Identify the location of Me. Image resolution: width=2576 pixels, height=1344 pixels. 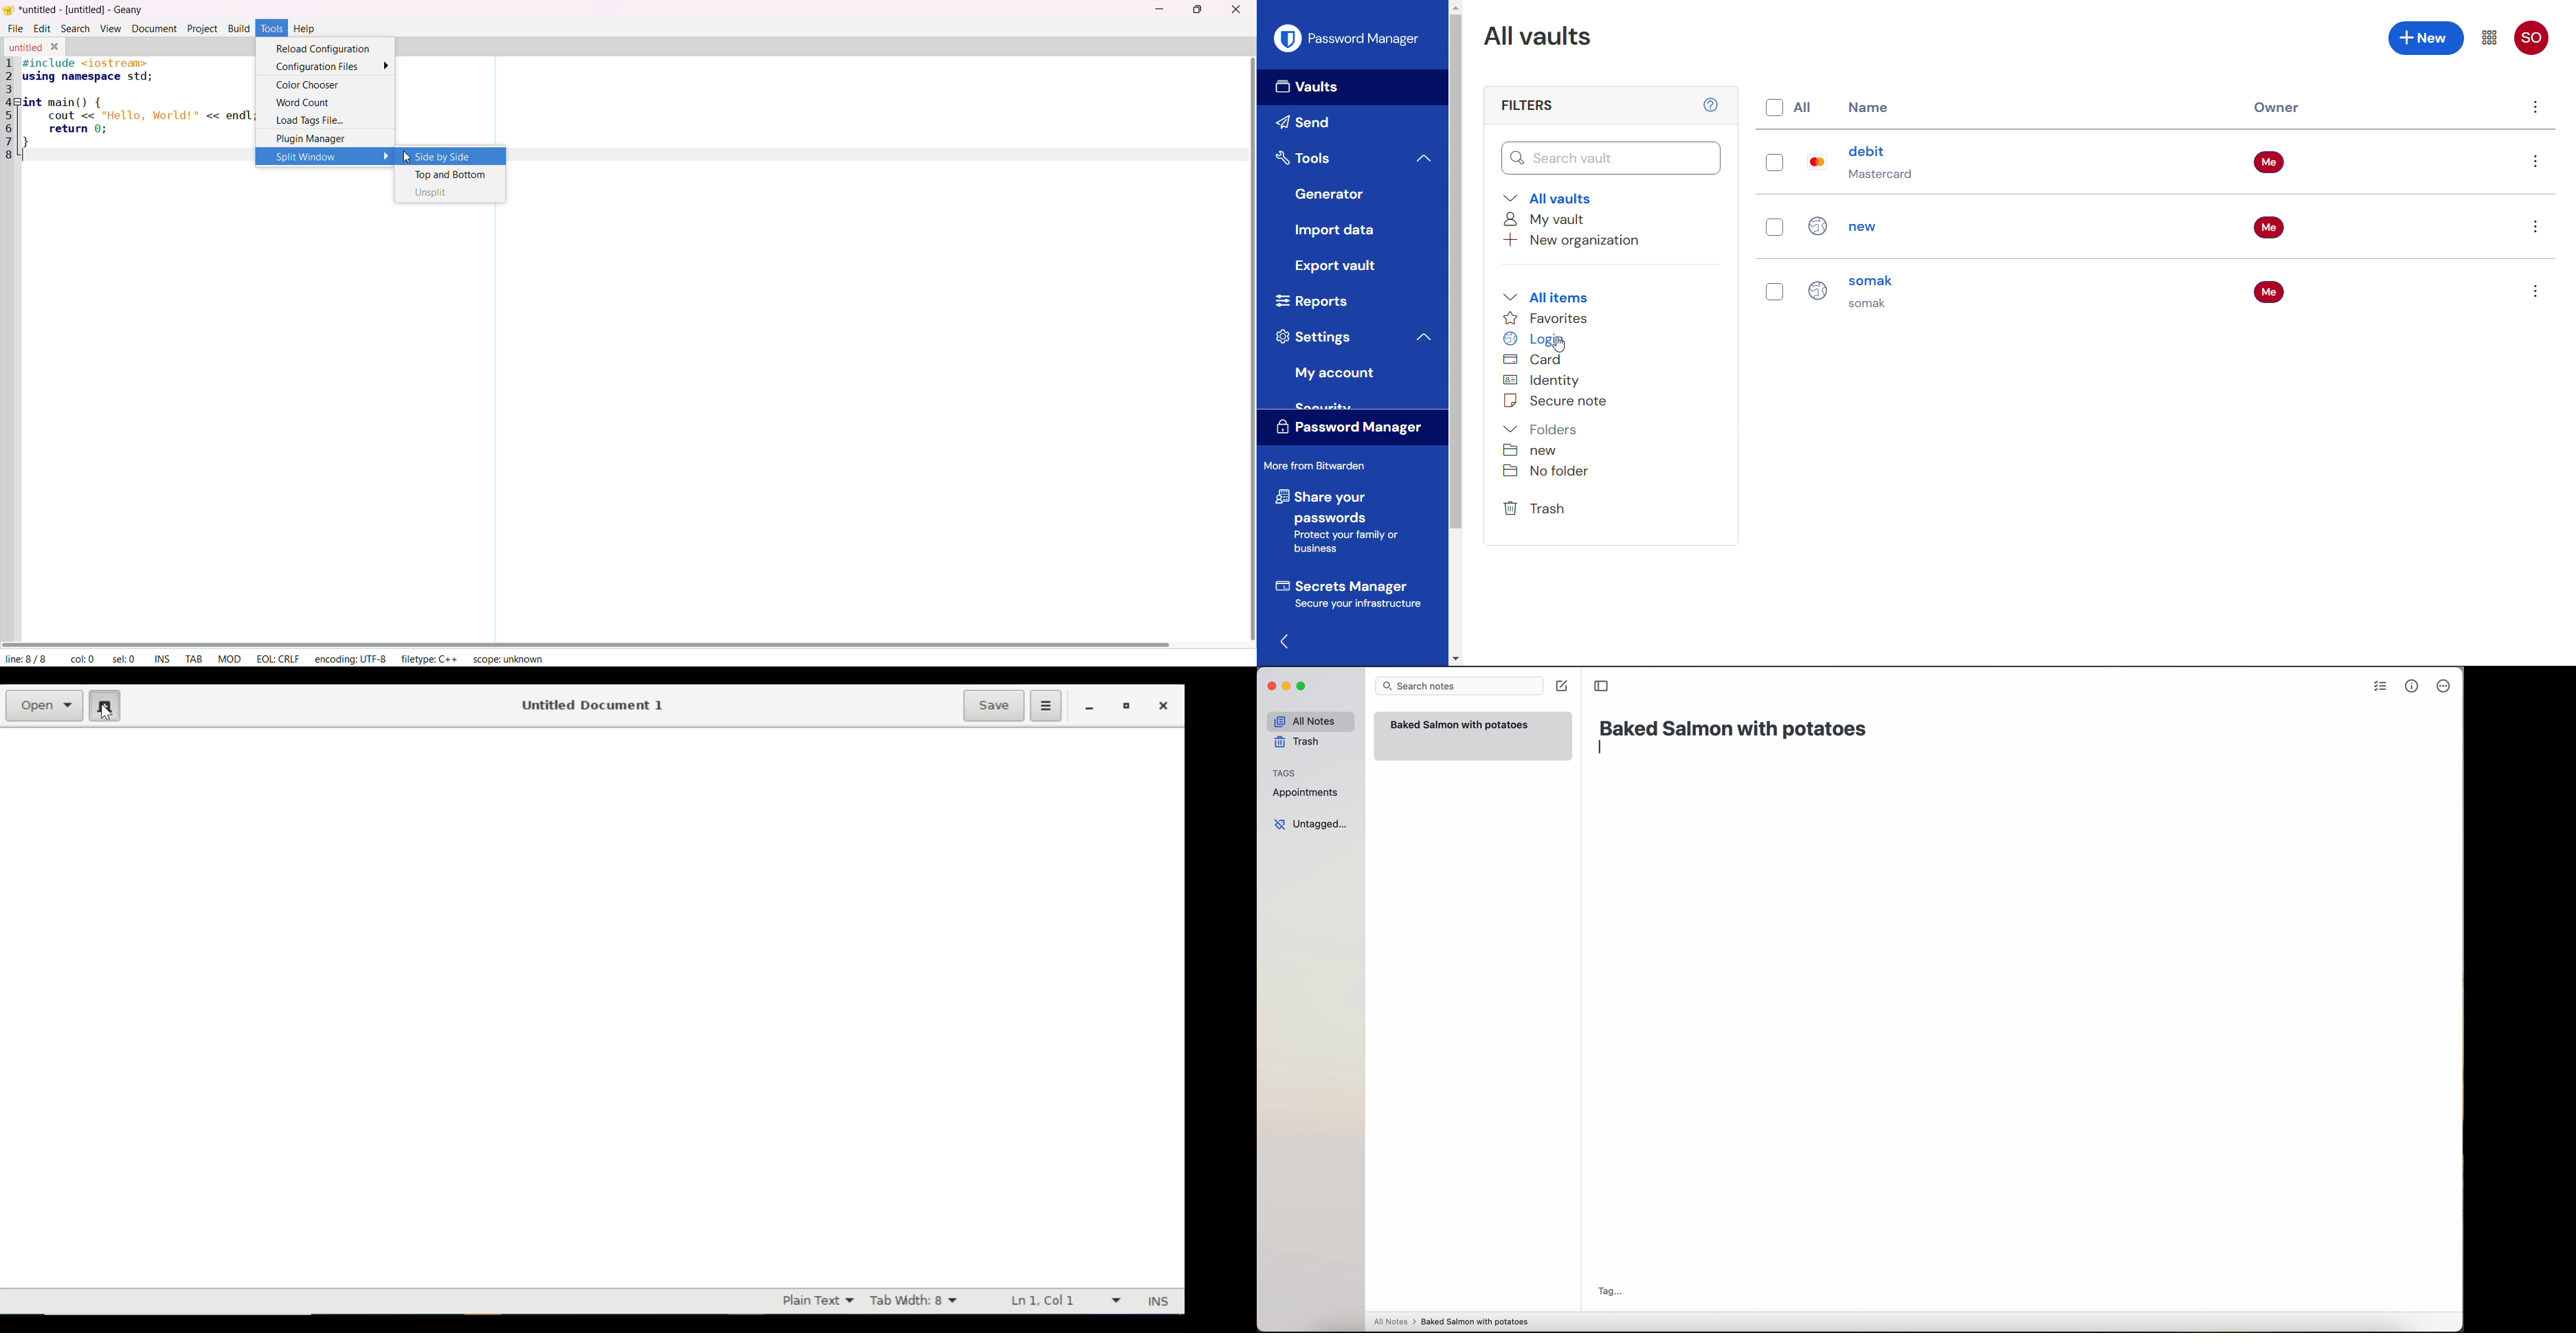
(2270, 225).